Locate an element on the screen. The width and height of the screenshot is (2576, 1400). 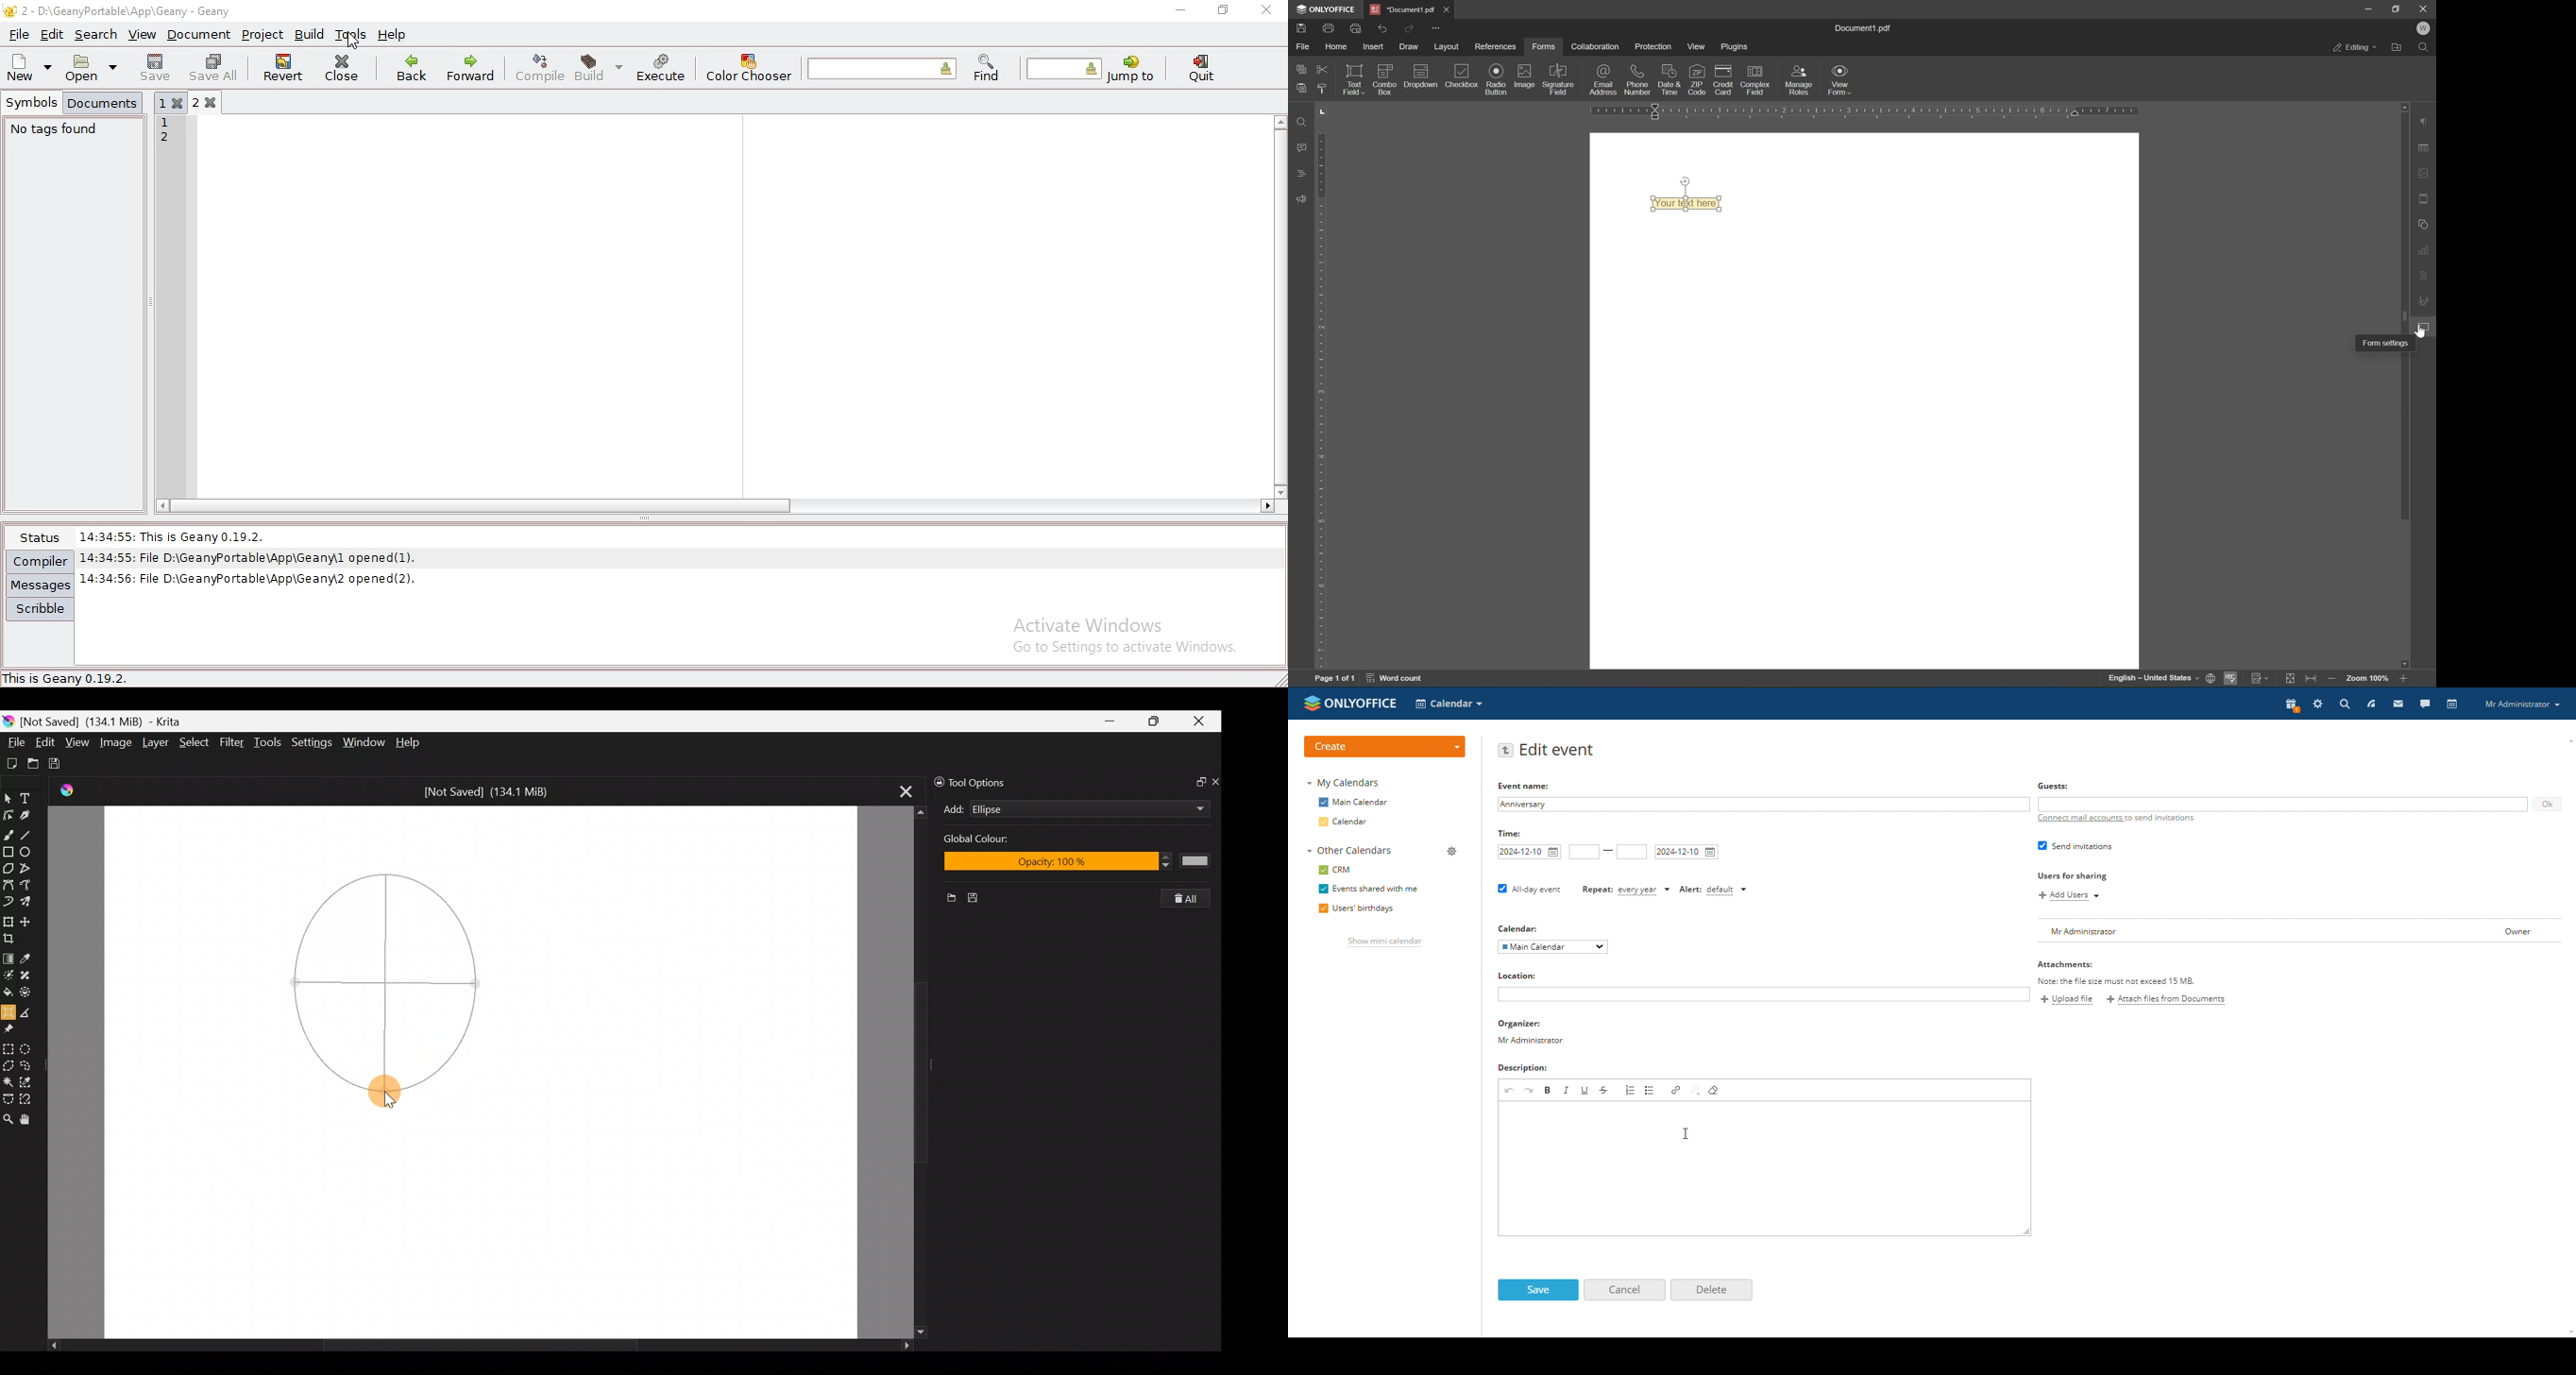
layout is located at coordinates (1447, 46).